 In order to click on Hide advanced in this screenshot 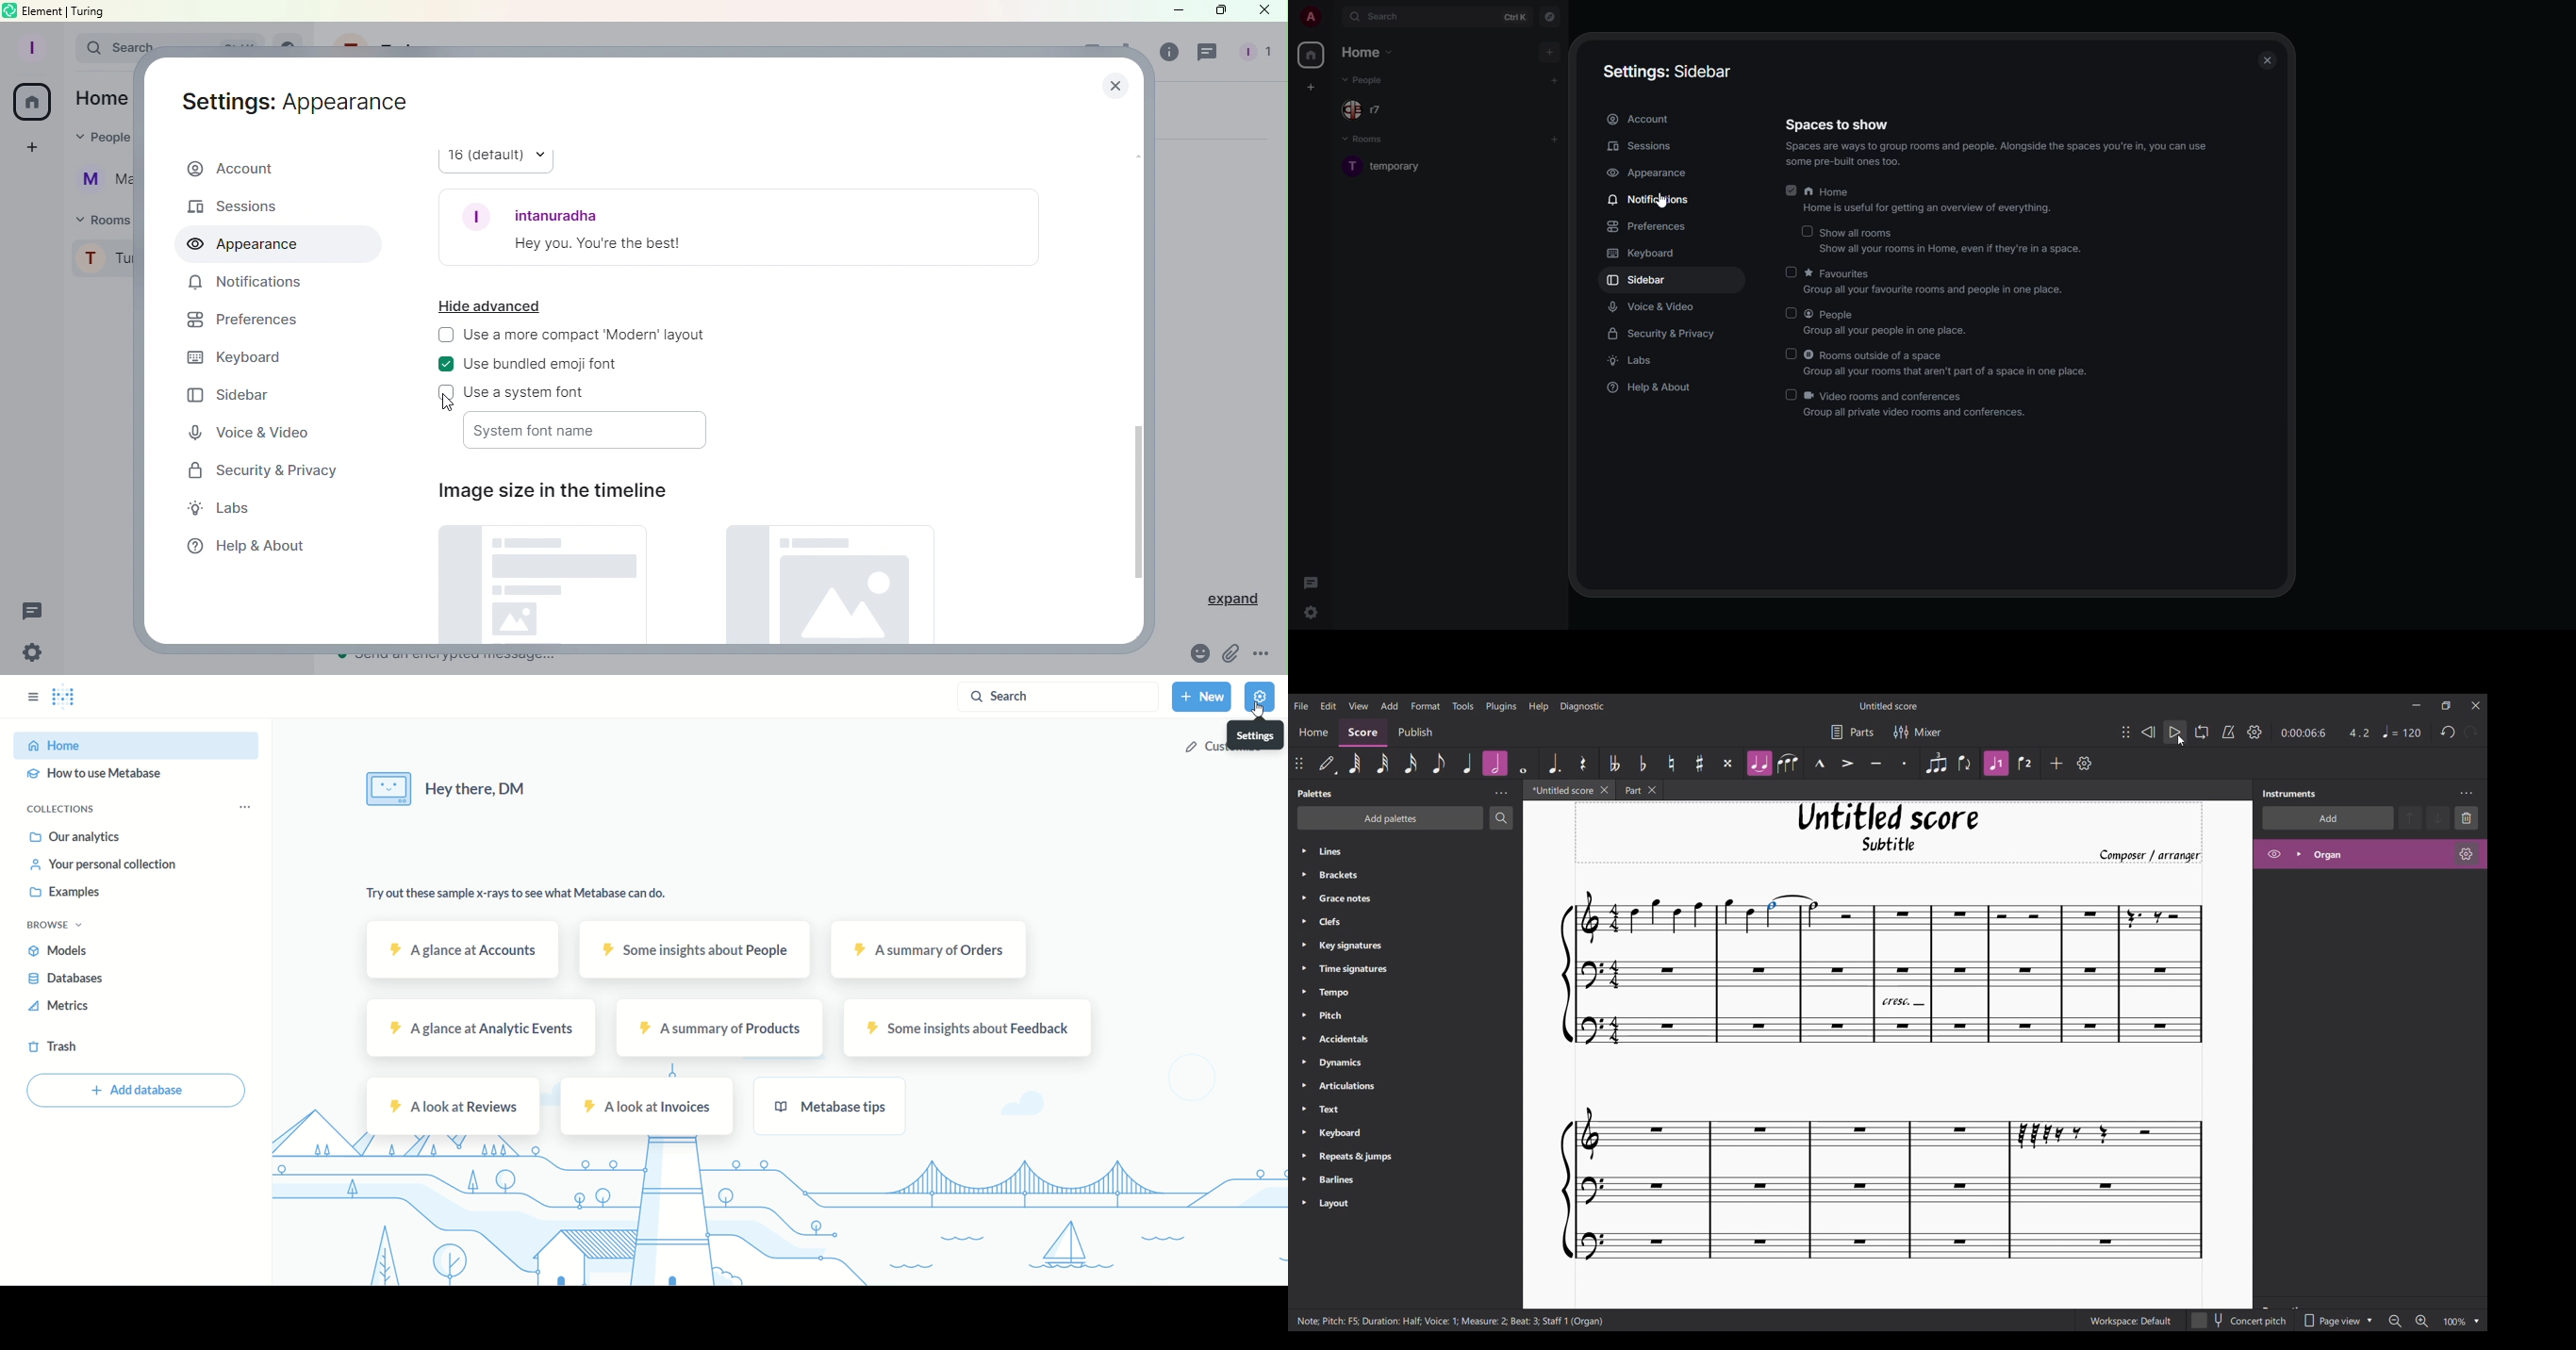, I will do `click(492, 303)`.